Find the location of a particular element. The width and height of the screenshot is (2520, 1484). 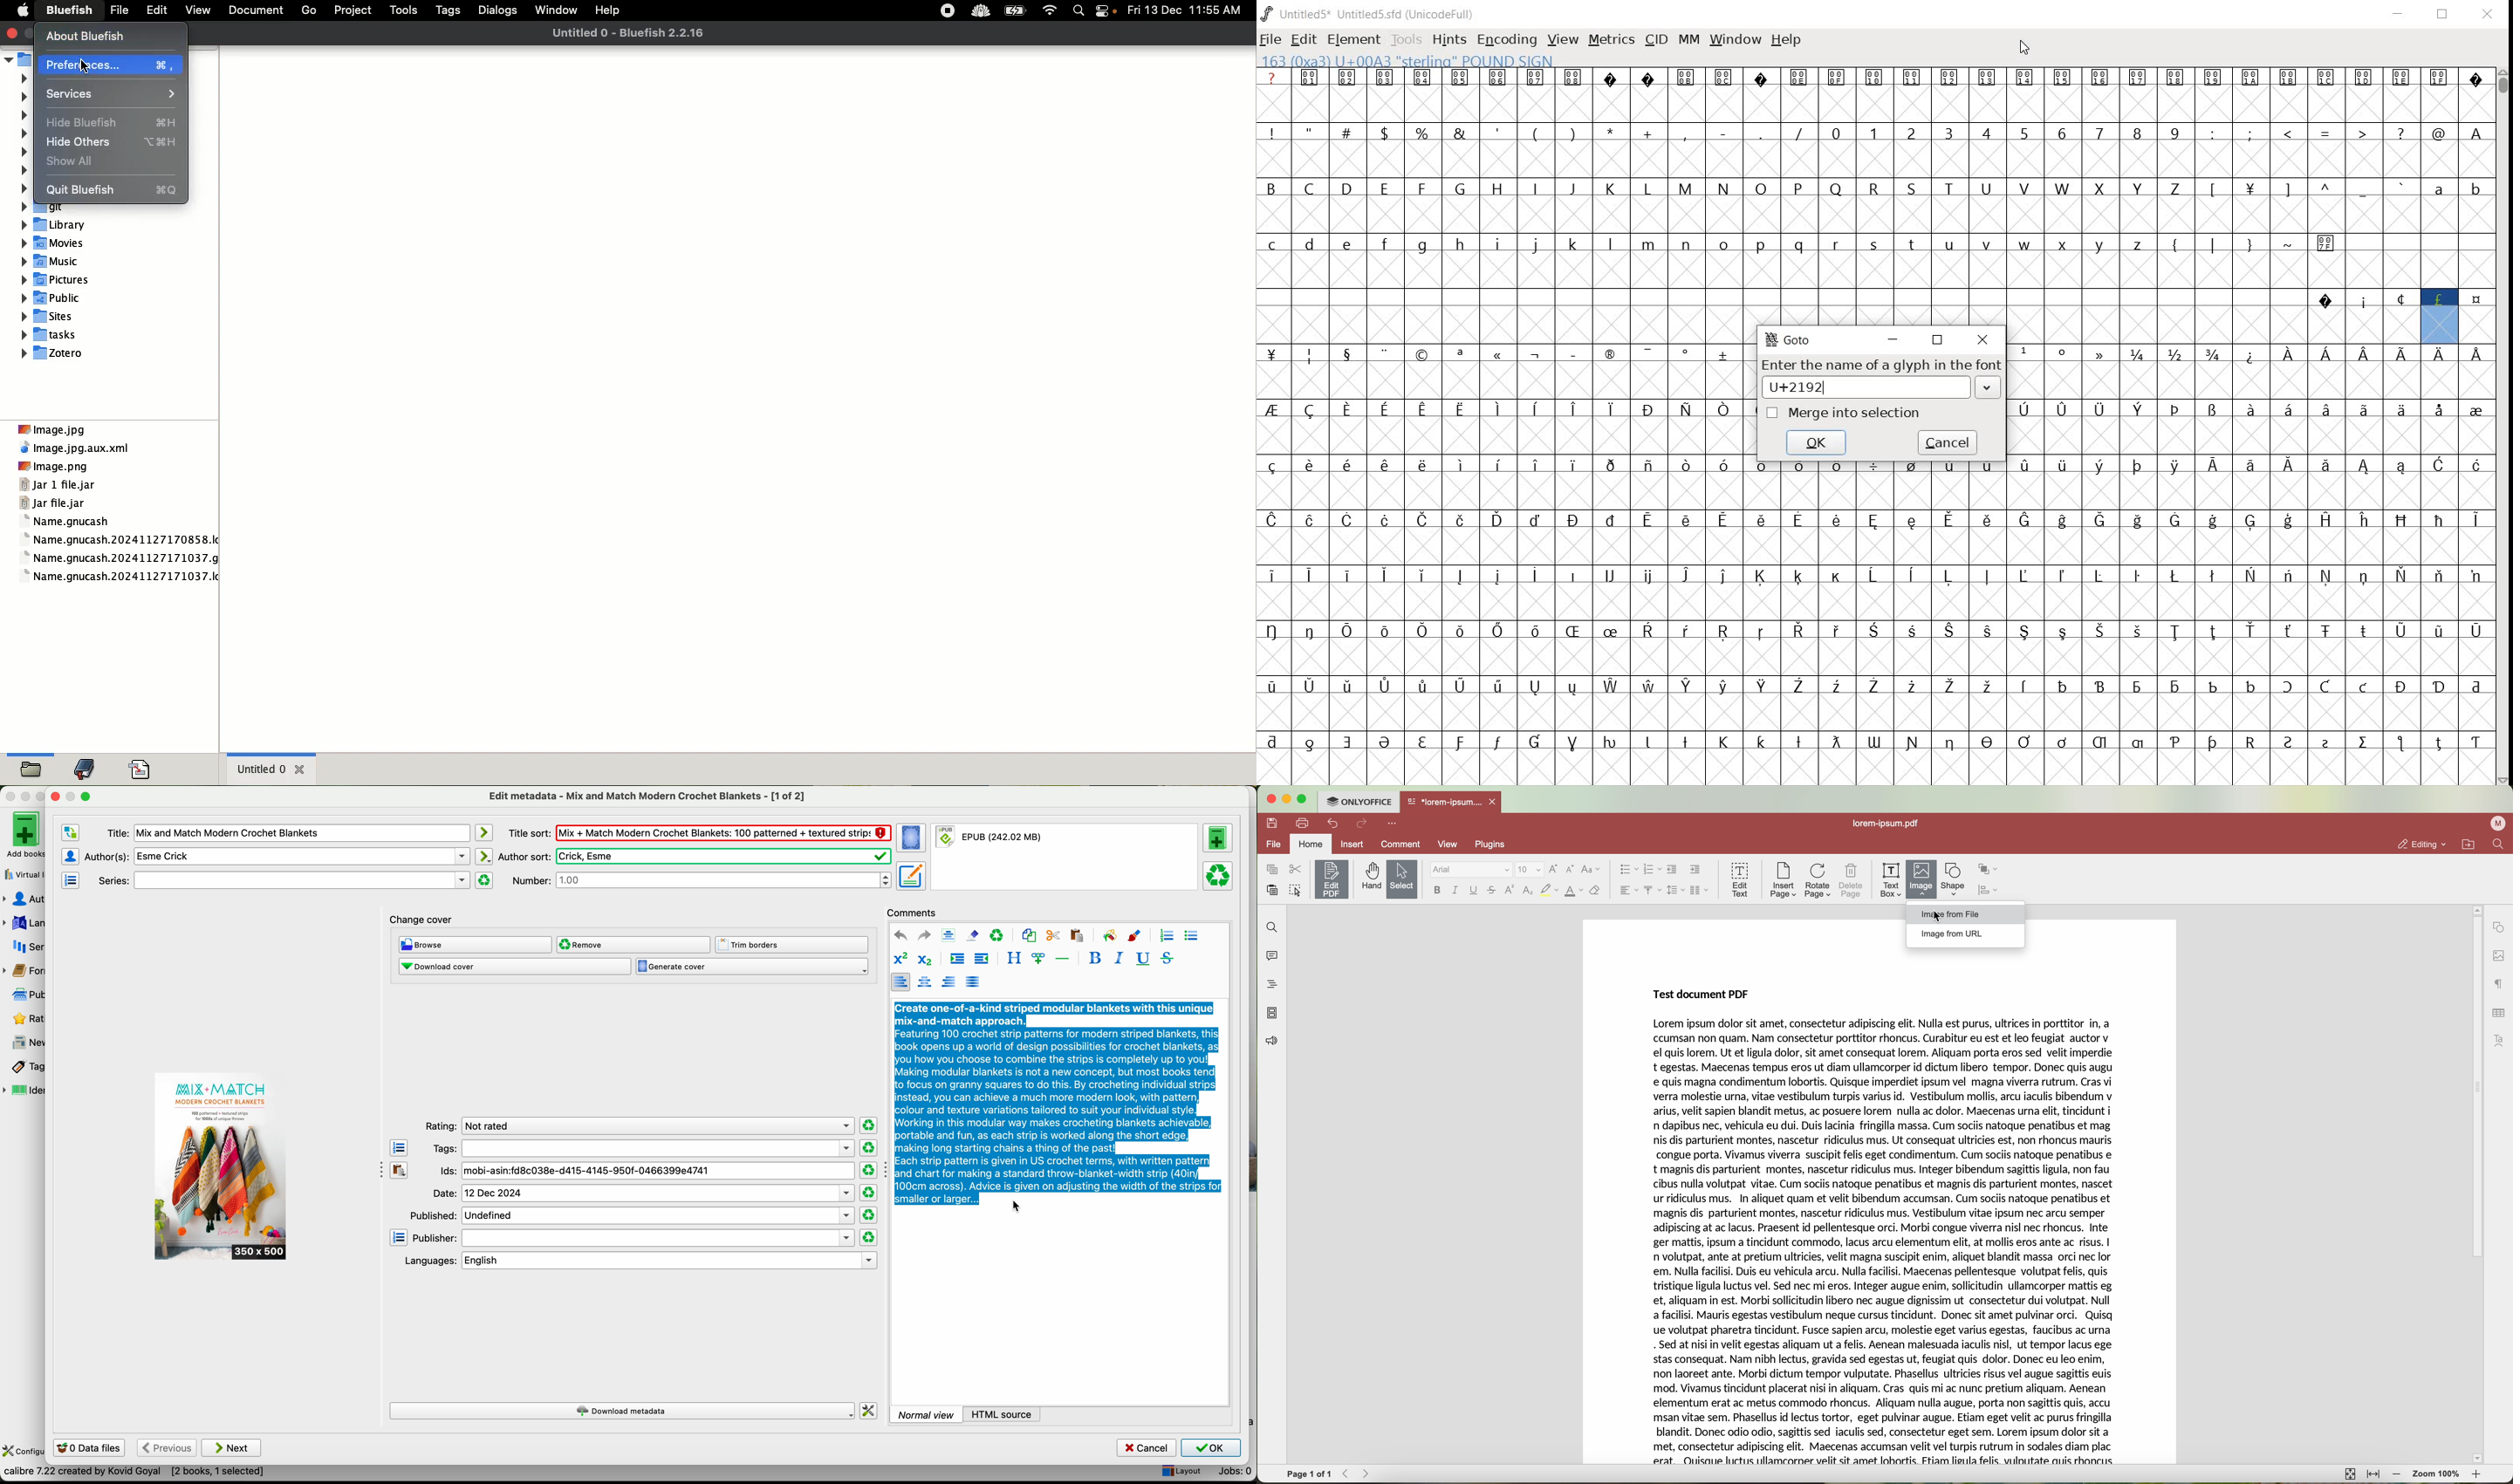

remove the selected format from this book is located at coordinates (1219, 875).